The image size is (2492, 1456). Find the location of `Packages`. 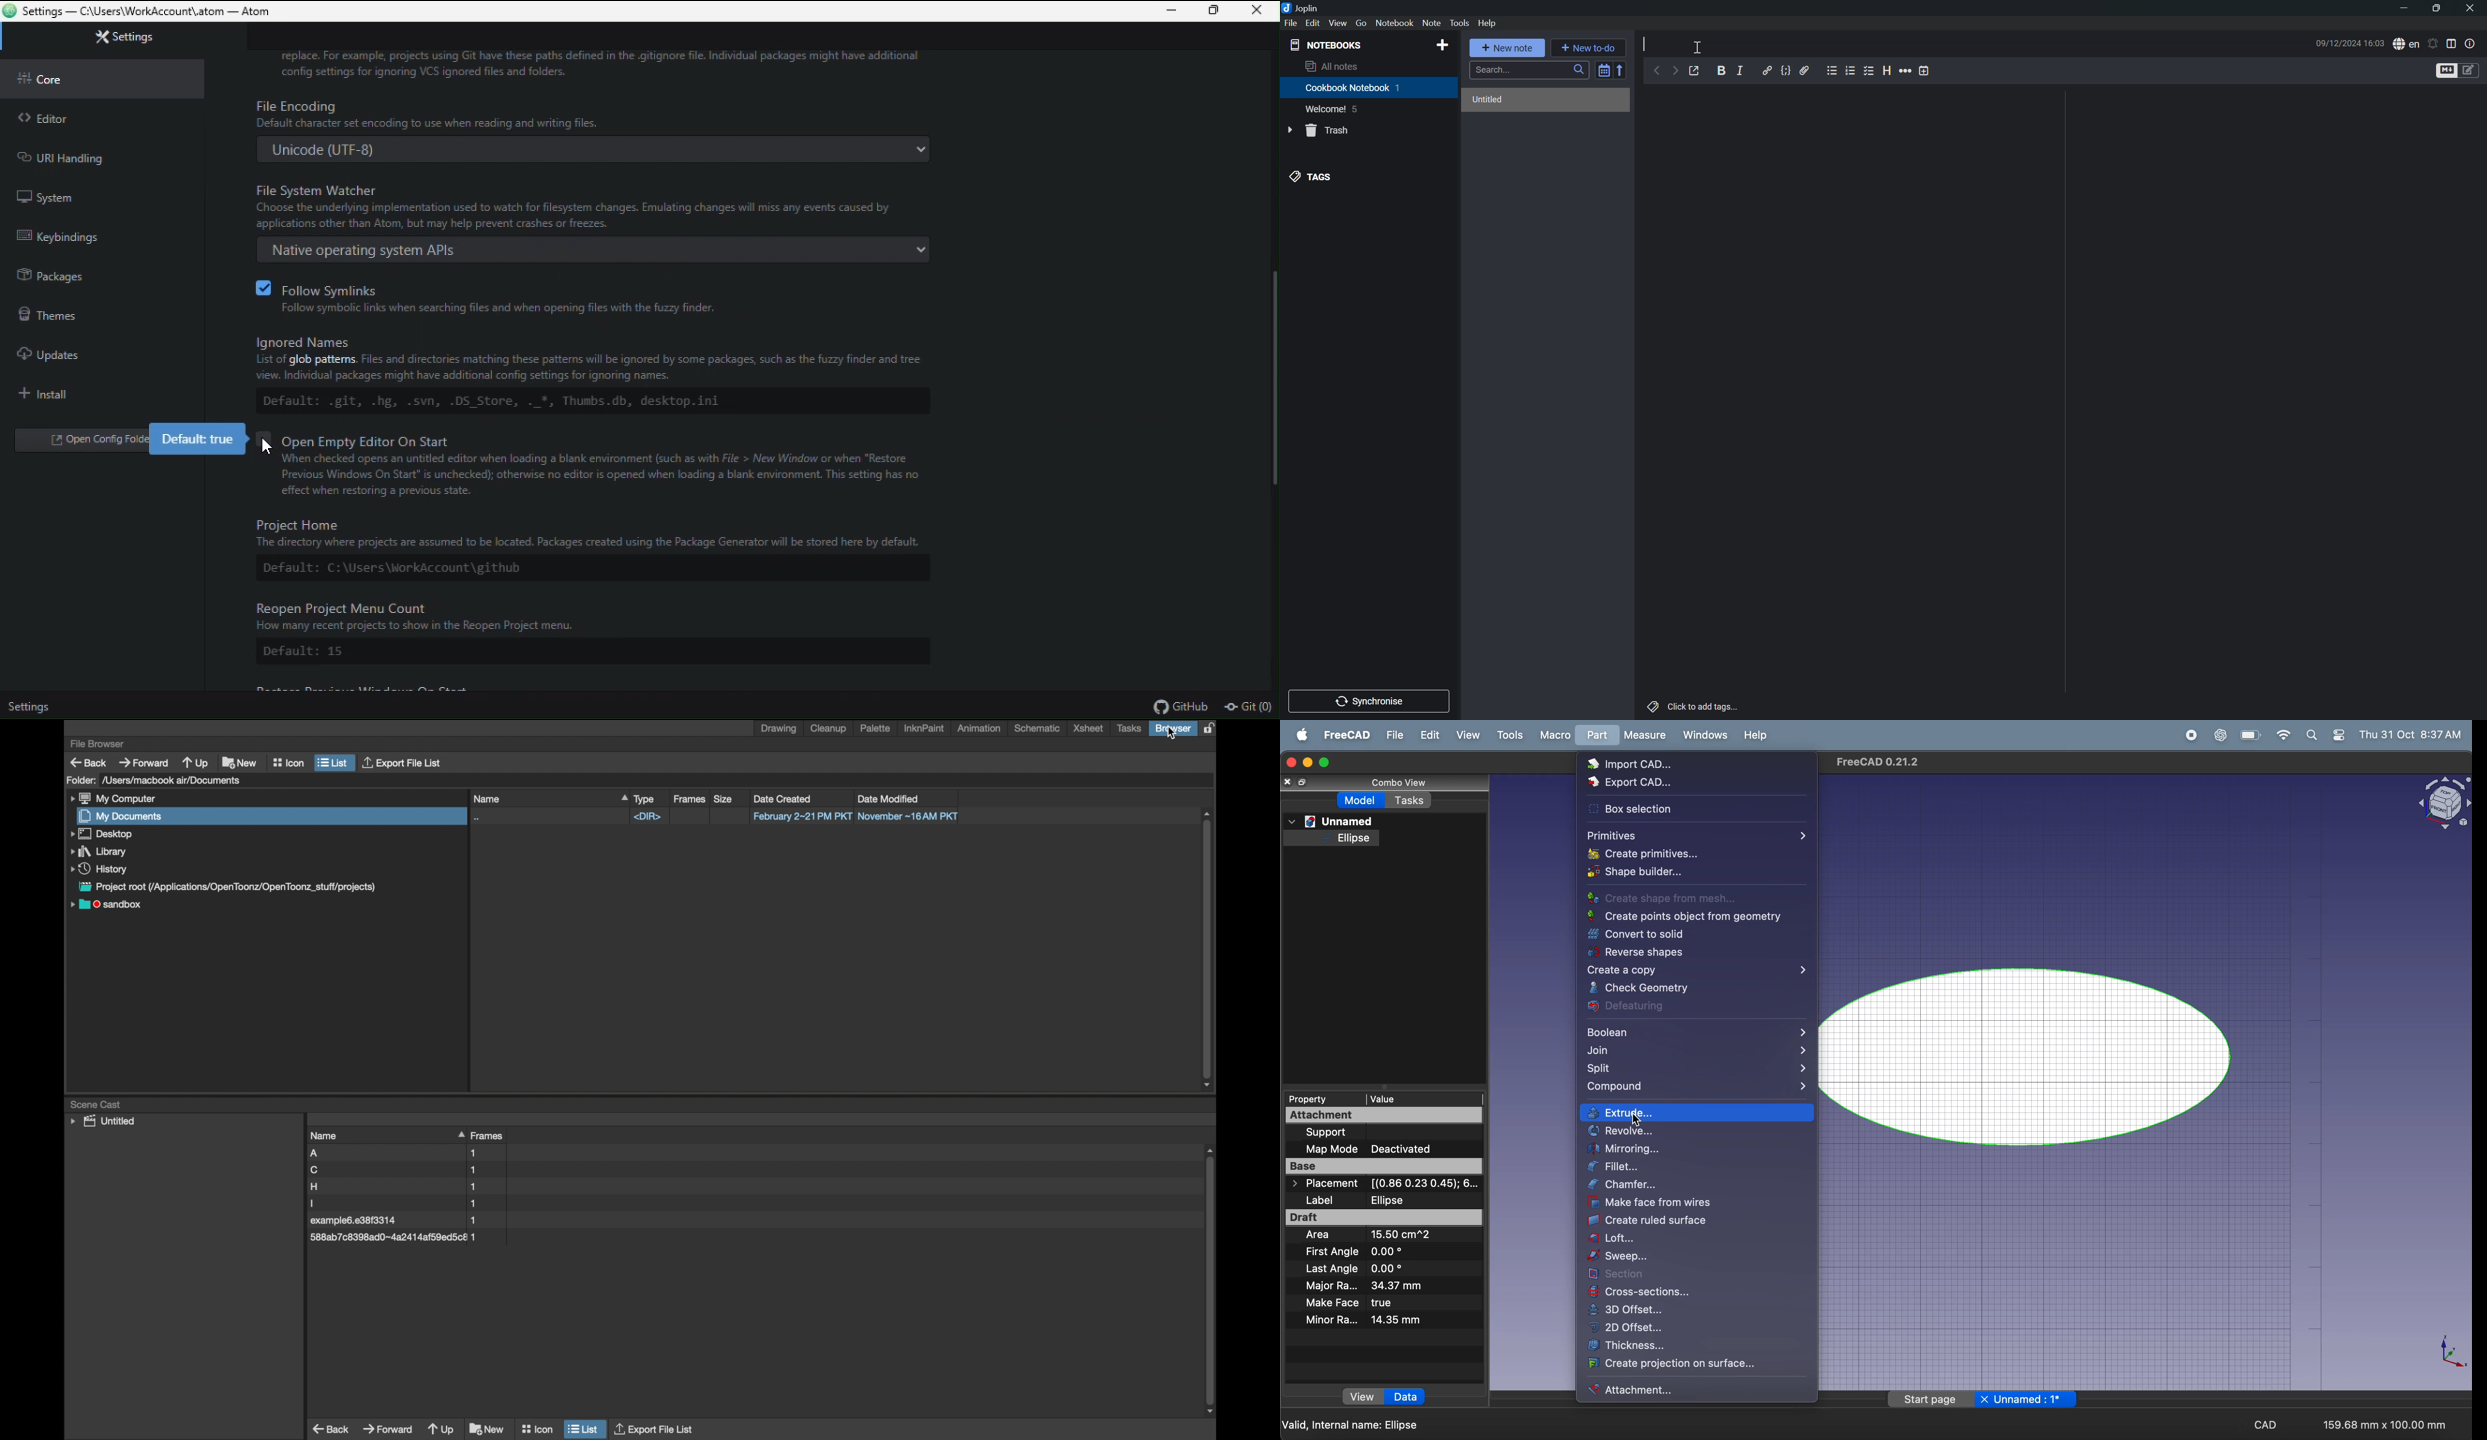

Packages is located at coordinates (65, 273).